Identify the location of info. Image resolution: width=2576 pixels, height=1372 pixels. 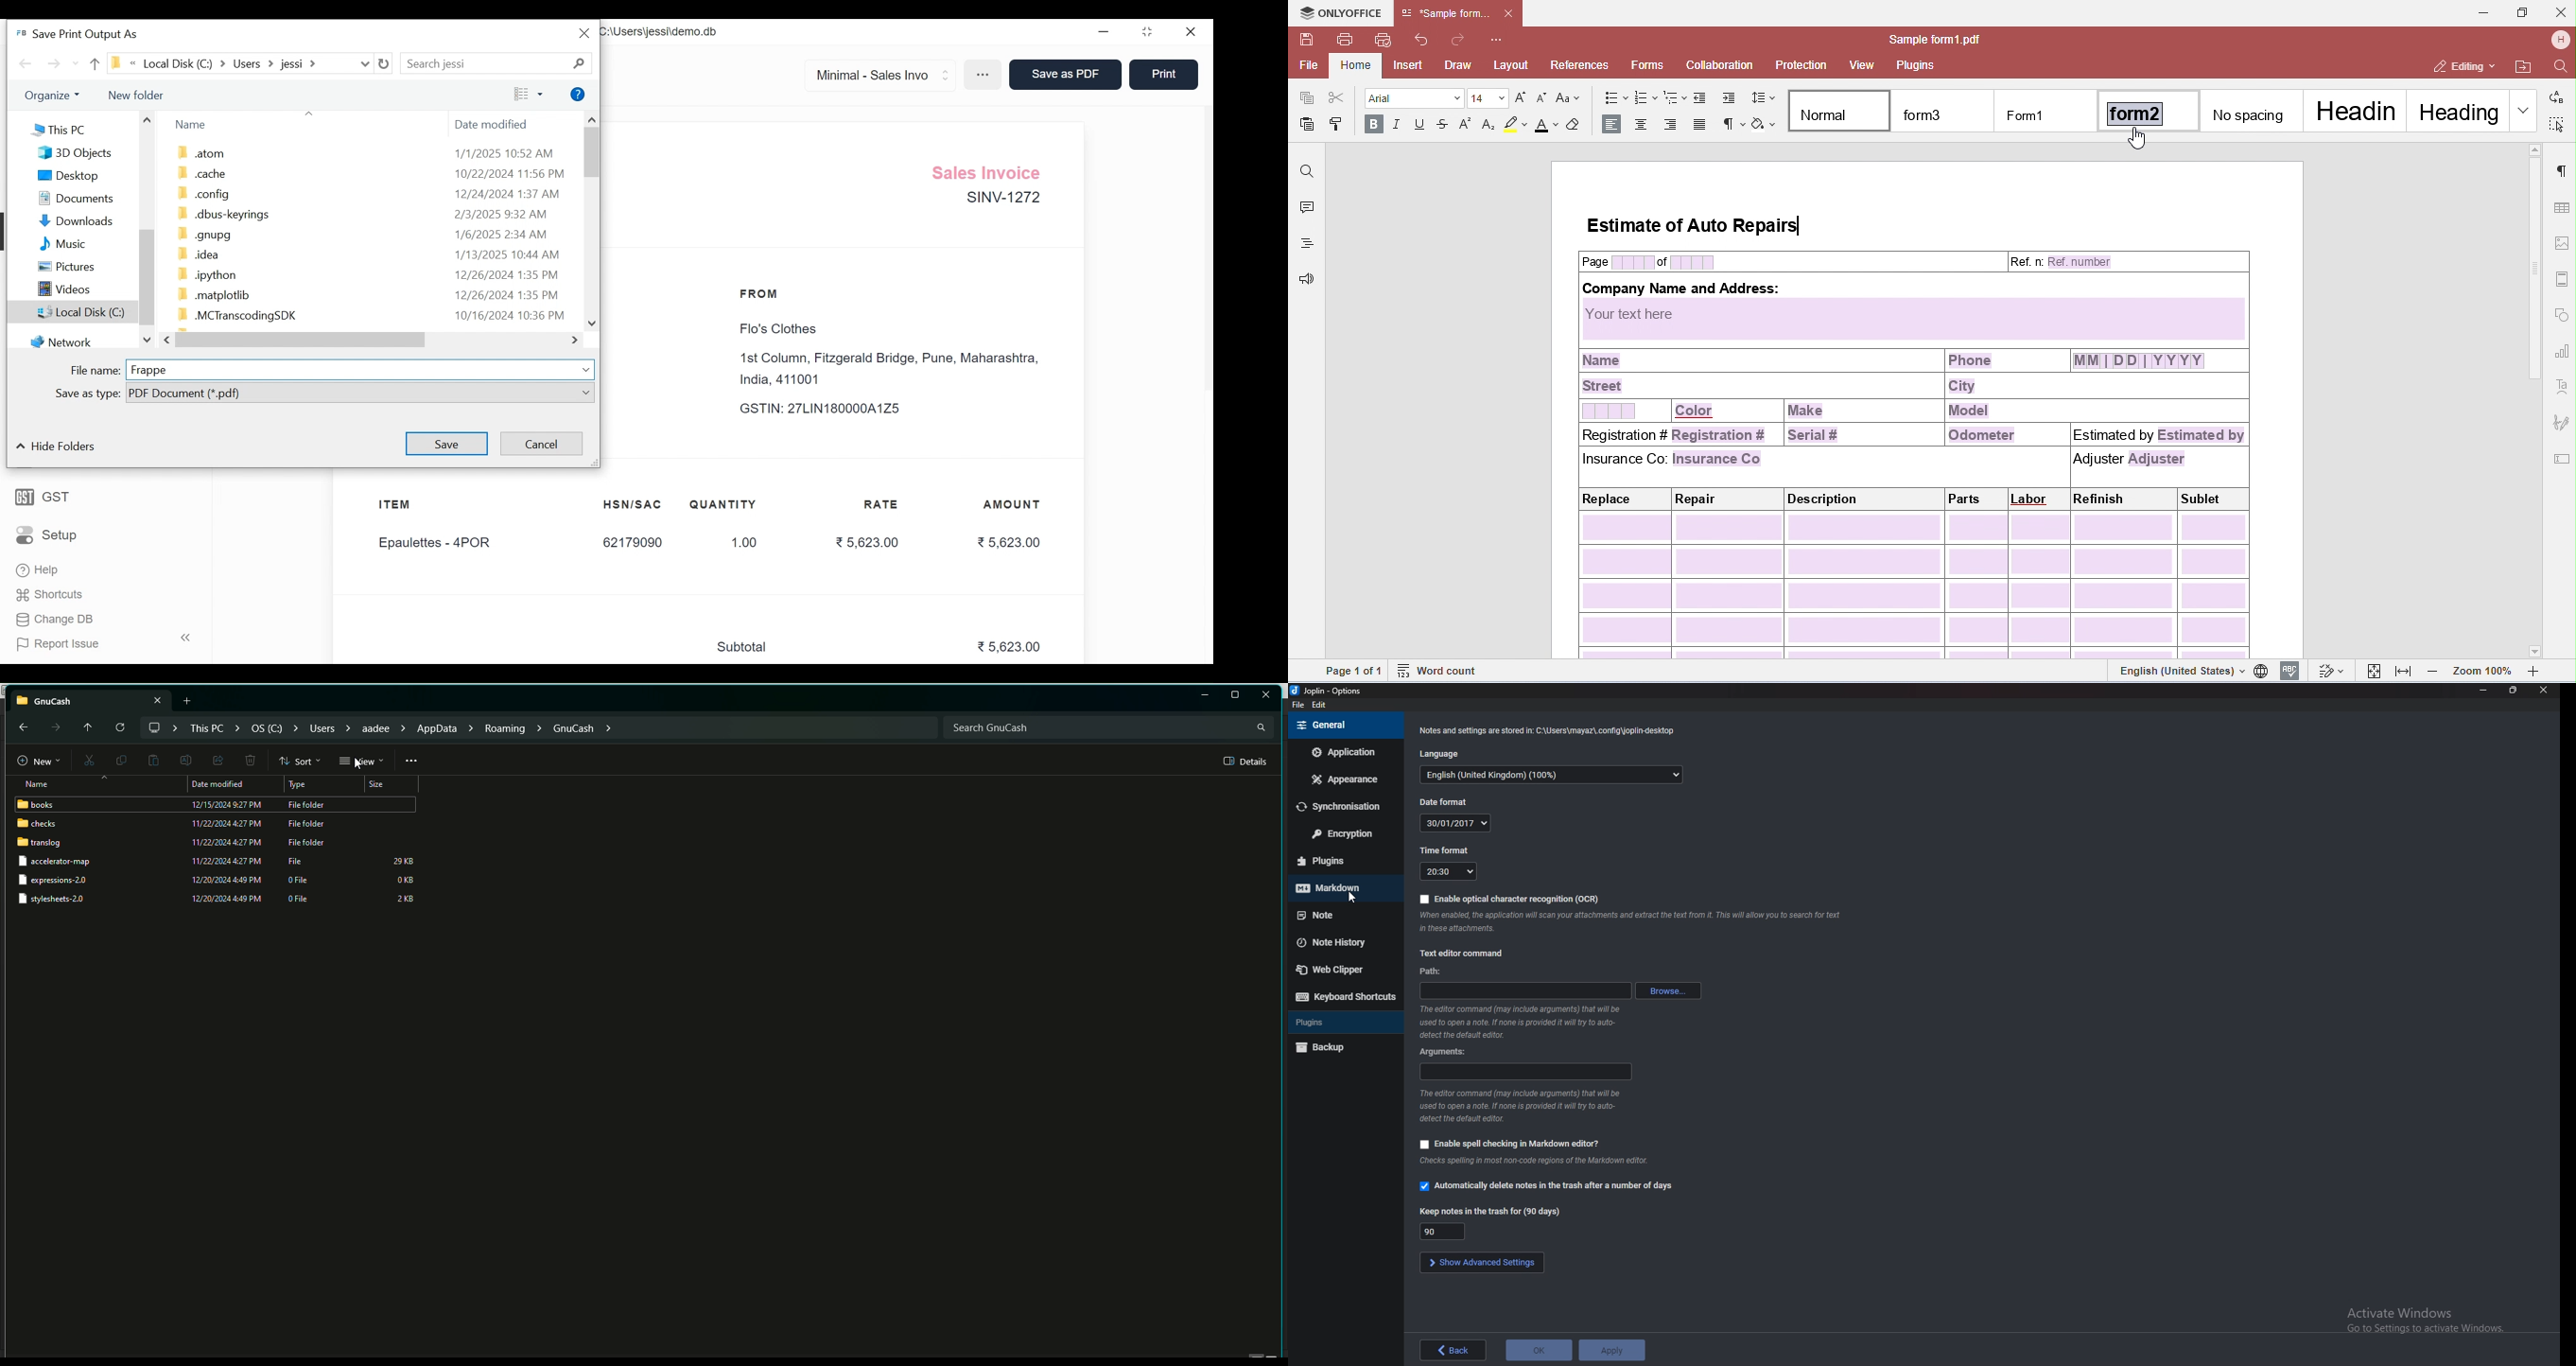
(1630, 922).